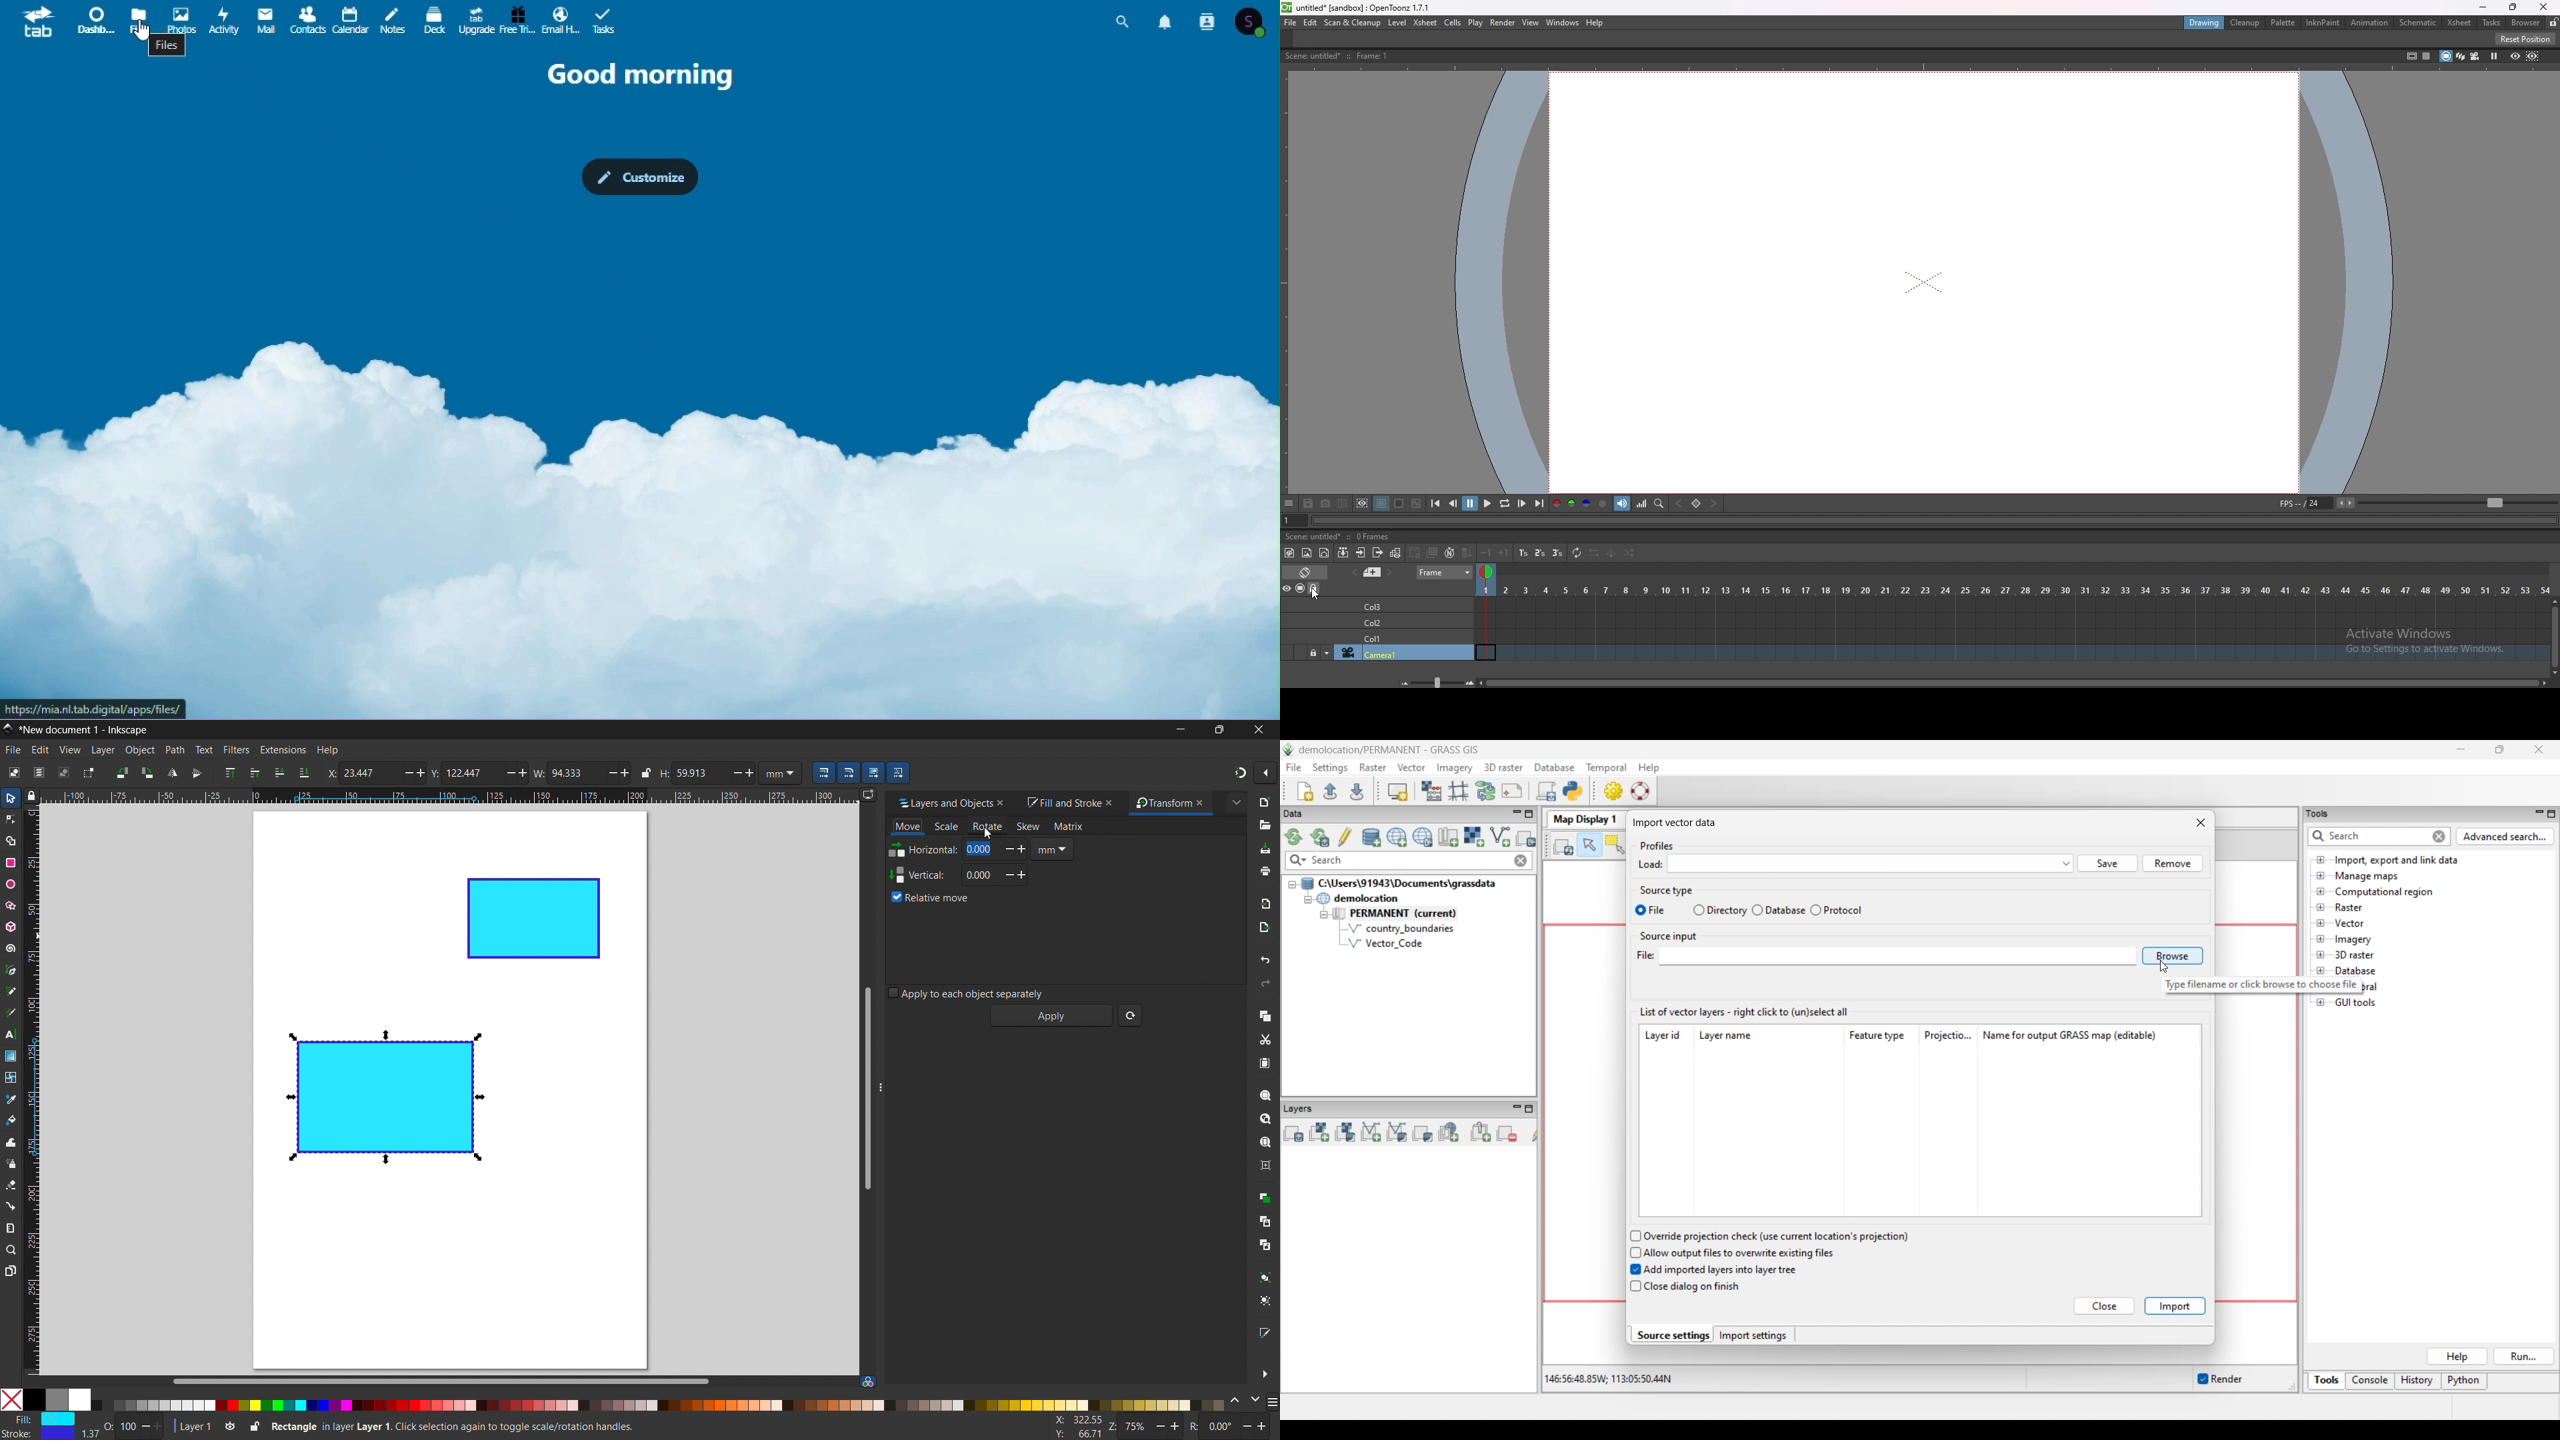 This screenshot has width=2576, height=1456. I want to click on activity, so click(221, 19).